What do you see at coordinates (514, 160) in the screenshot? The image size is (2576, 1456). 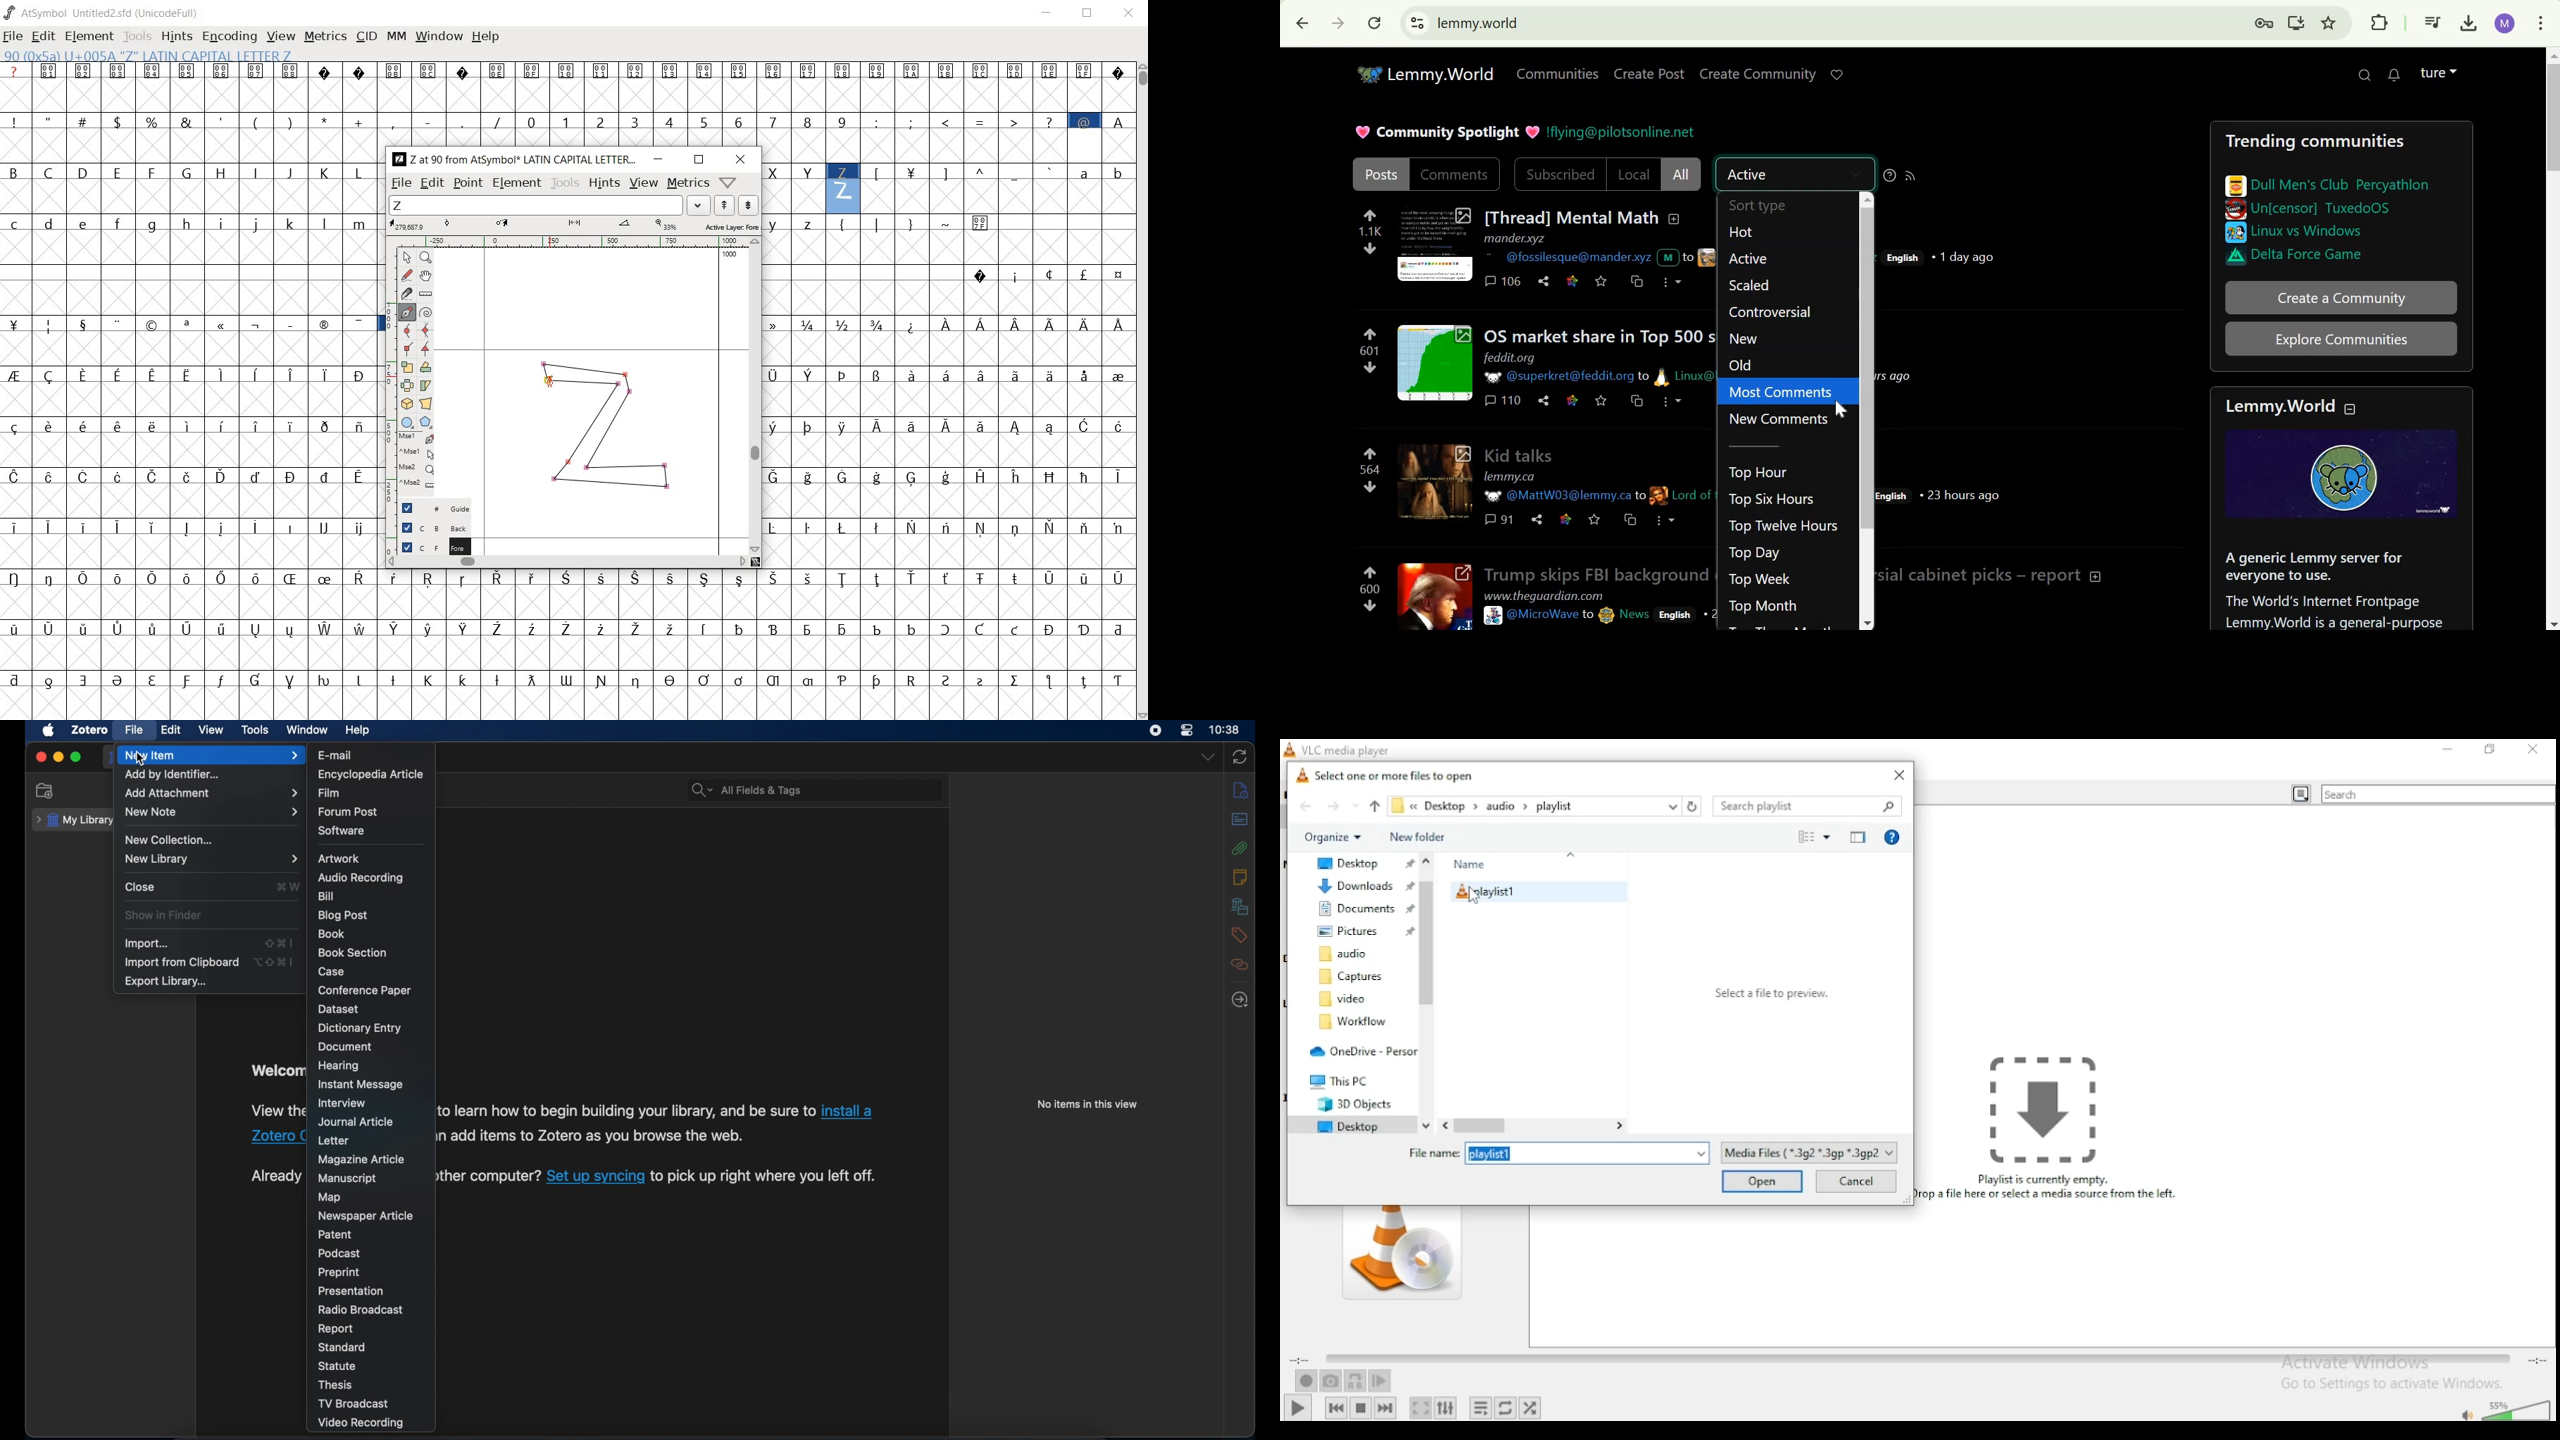 I see `Z at 90 from AtSymbol* LATIN CAPITAL LETTER...` at bounding box center [514, 160].